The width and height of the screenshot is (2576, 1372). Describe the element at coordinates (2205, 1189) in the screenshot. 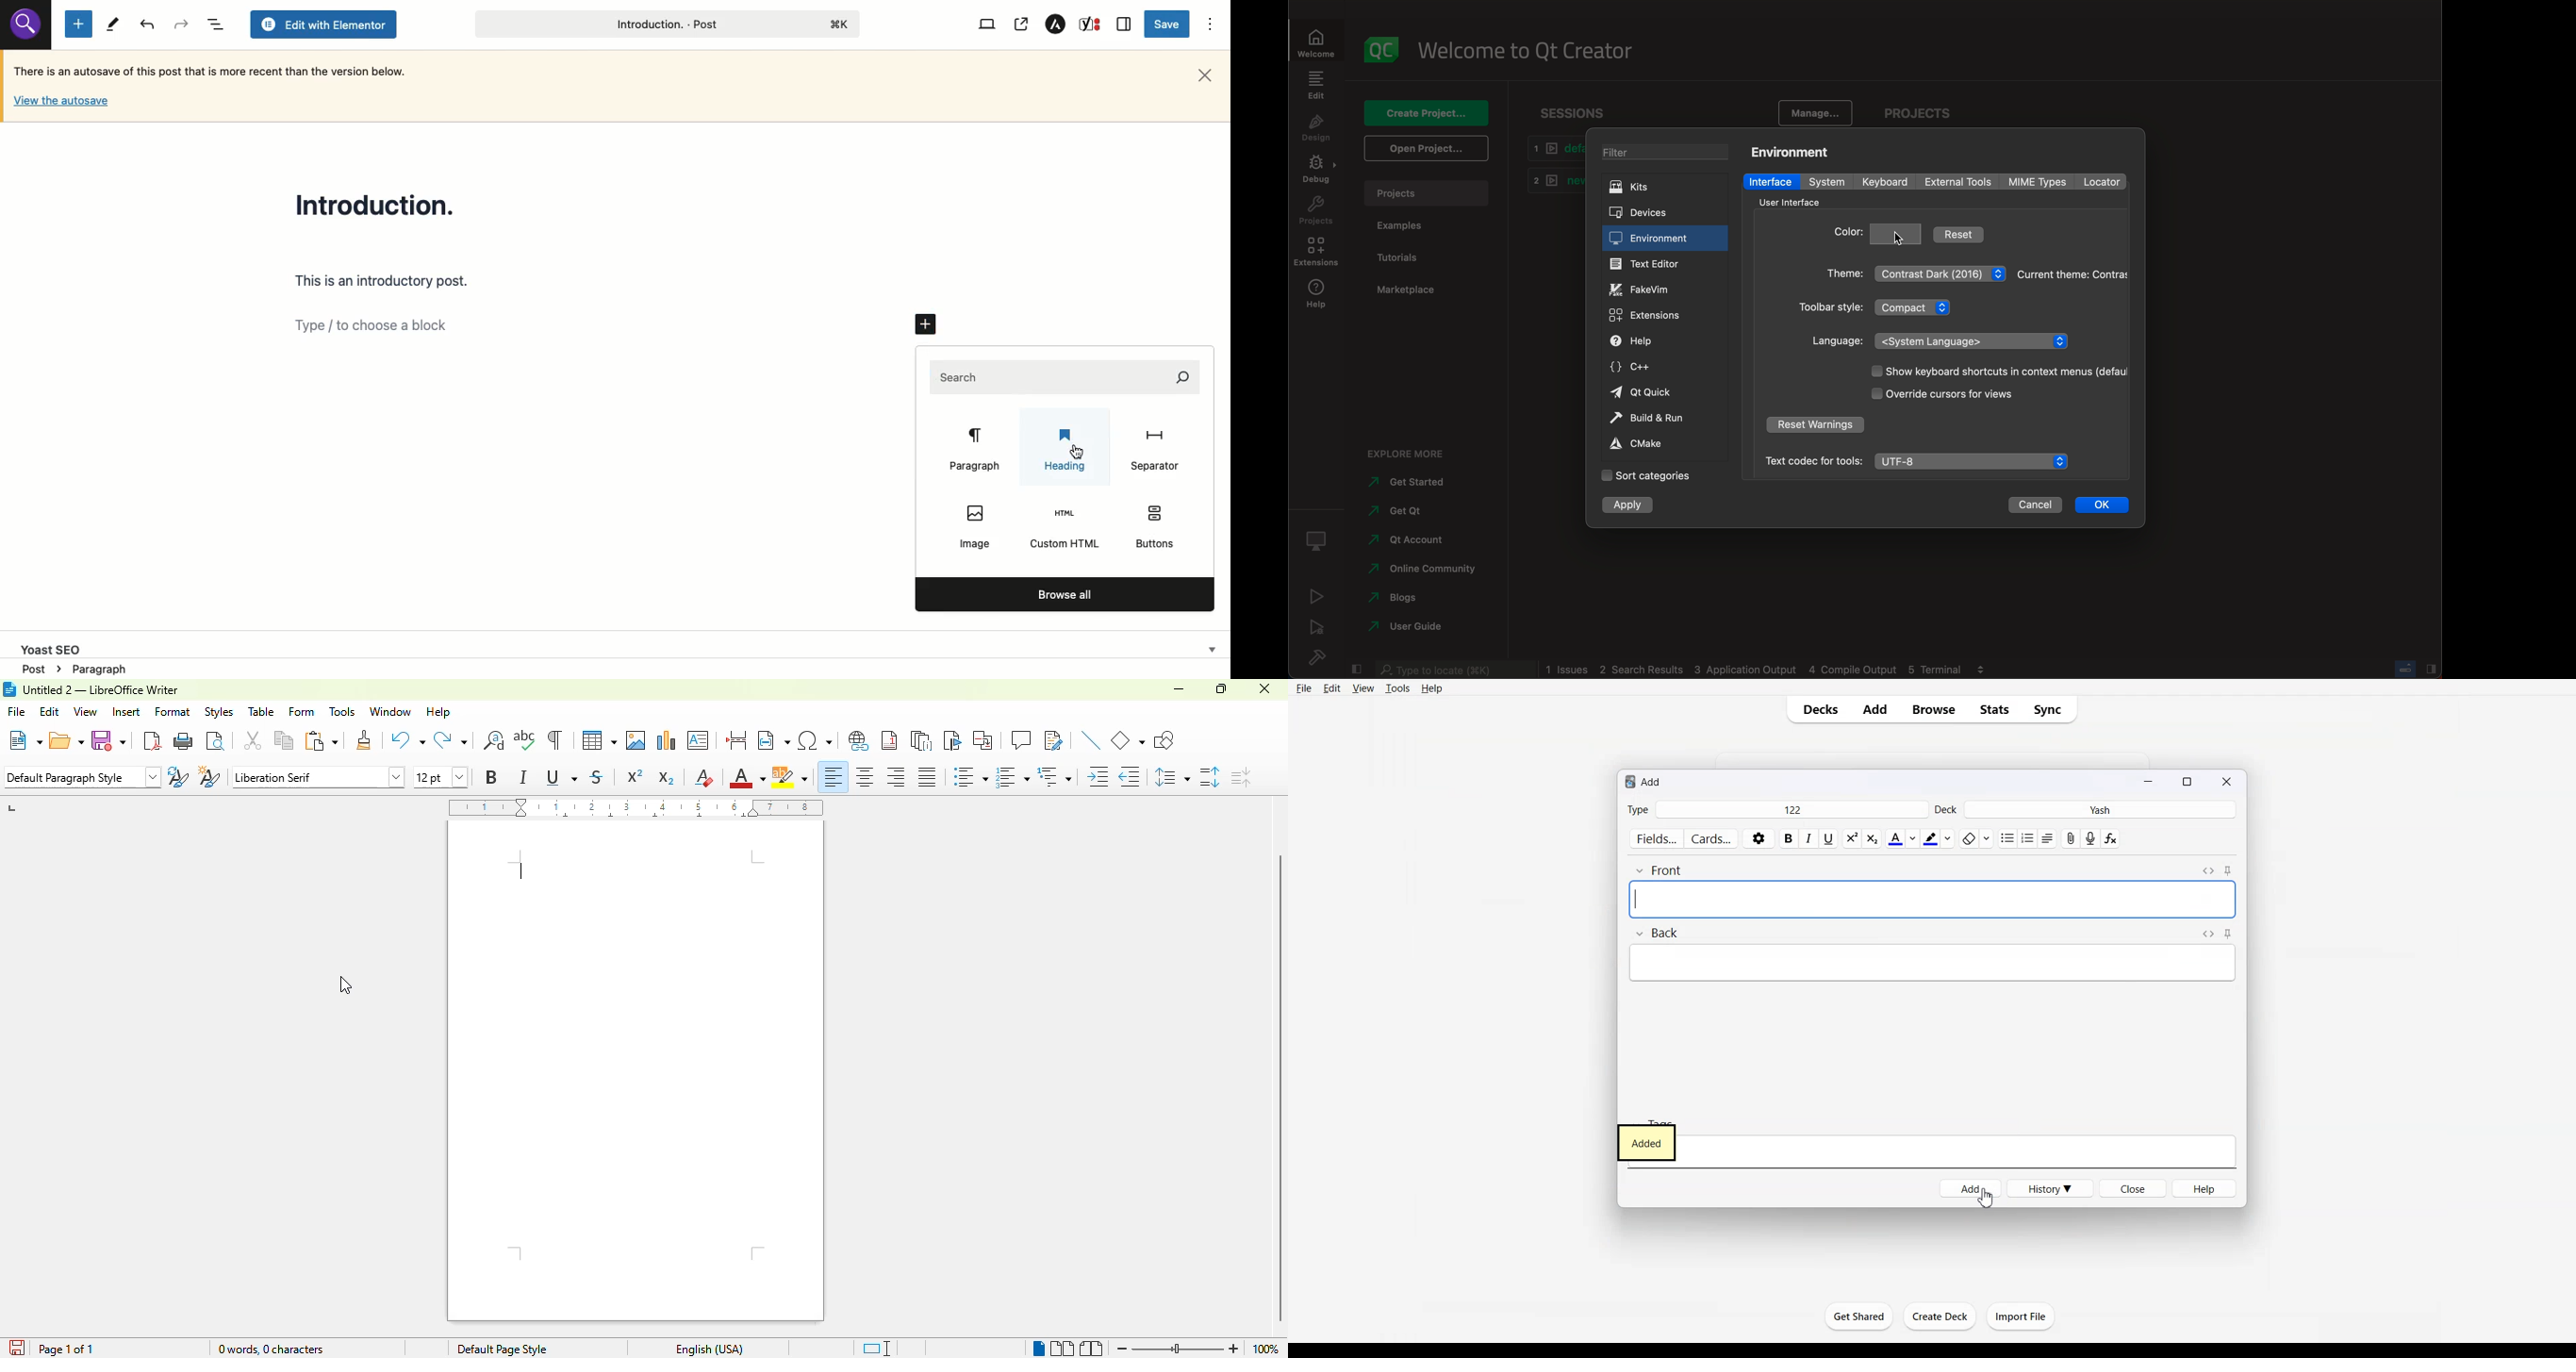

I see `Help` at that location.